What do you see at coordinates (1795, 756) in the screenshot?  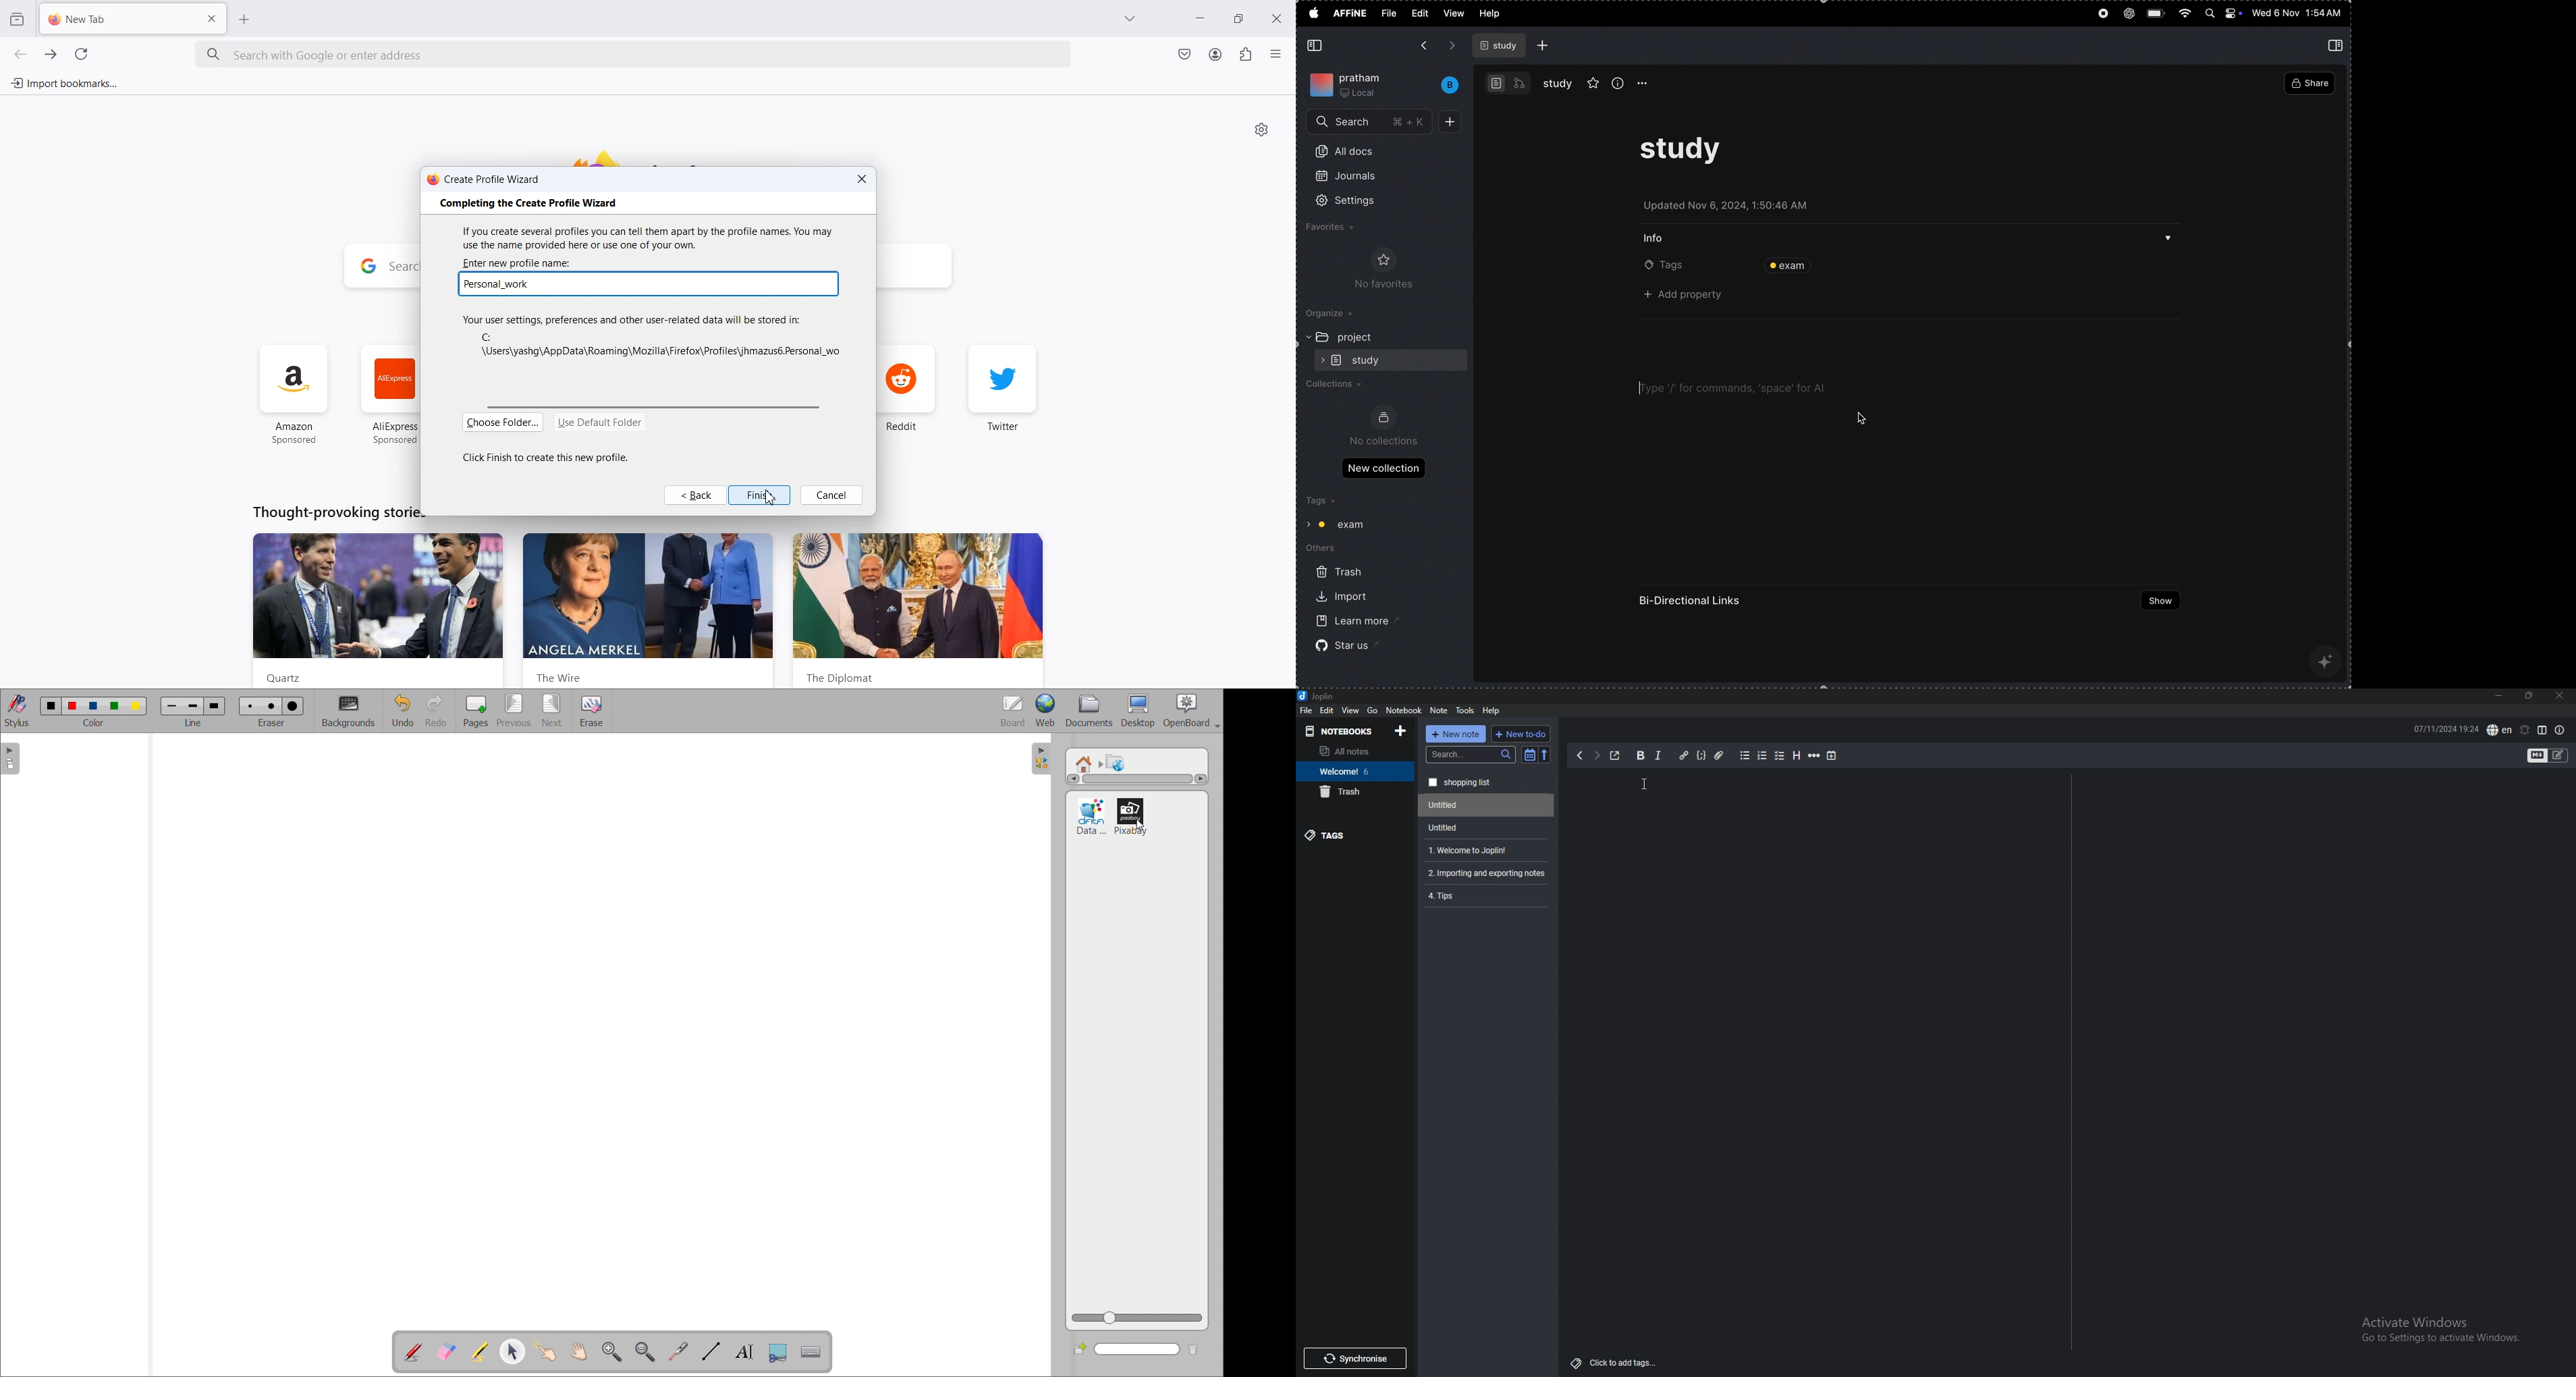 I see `heading` at bounding box center [1795, 756].